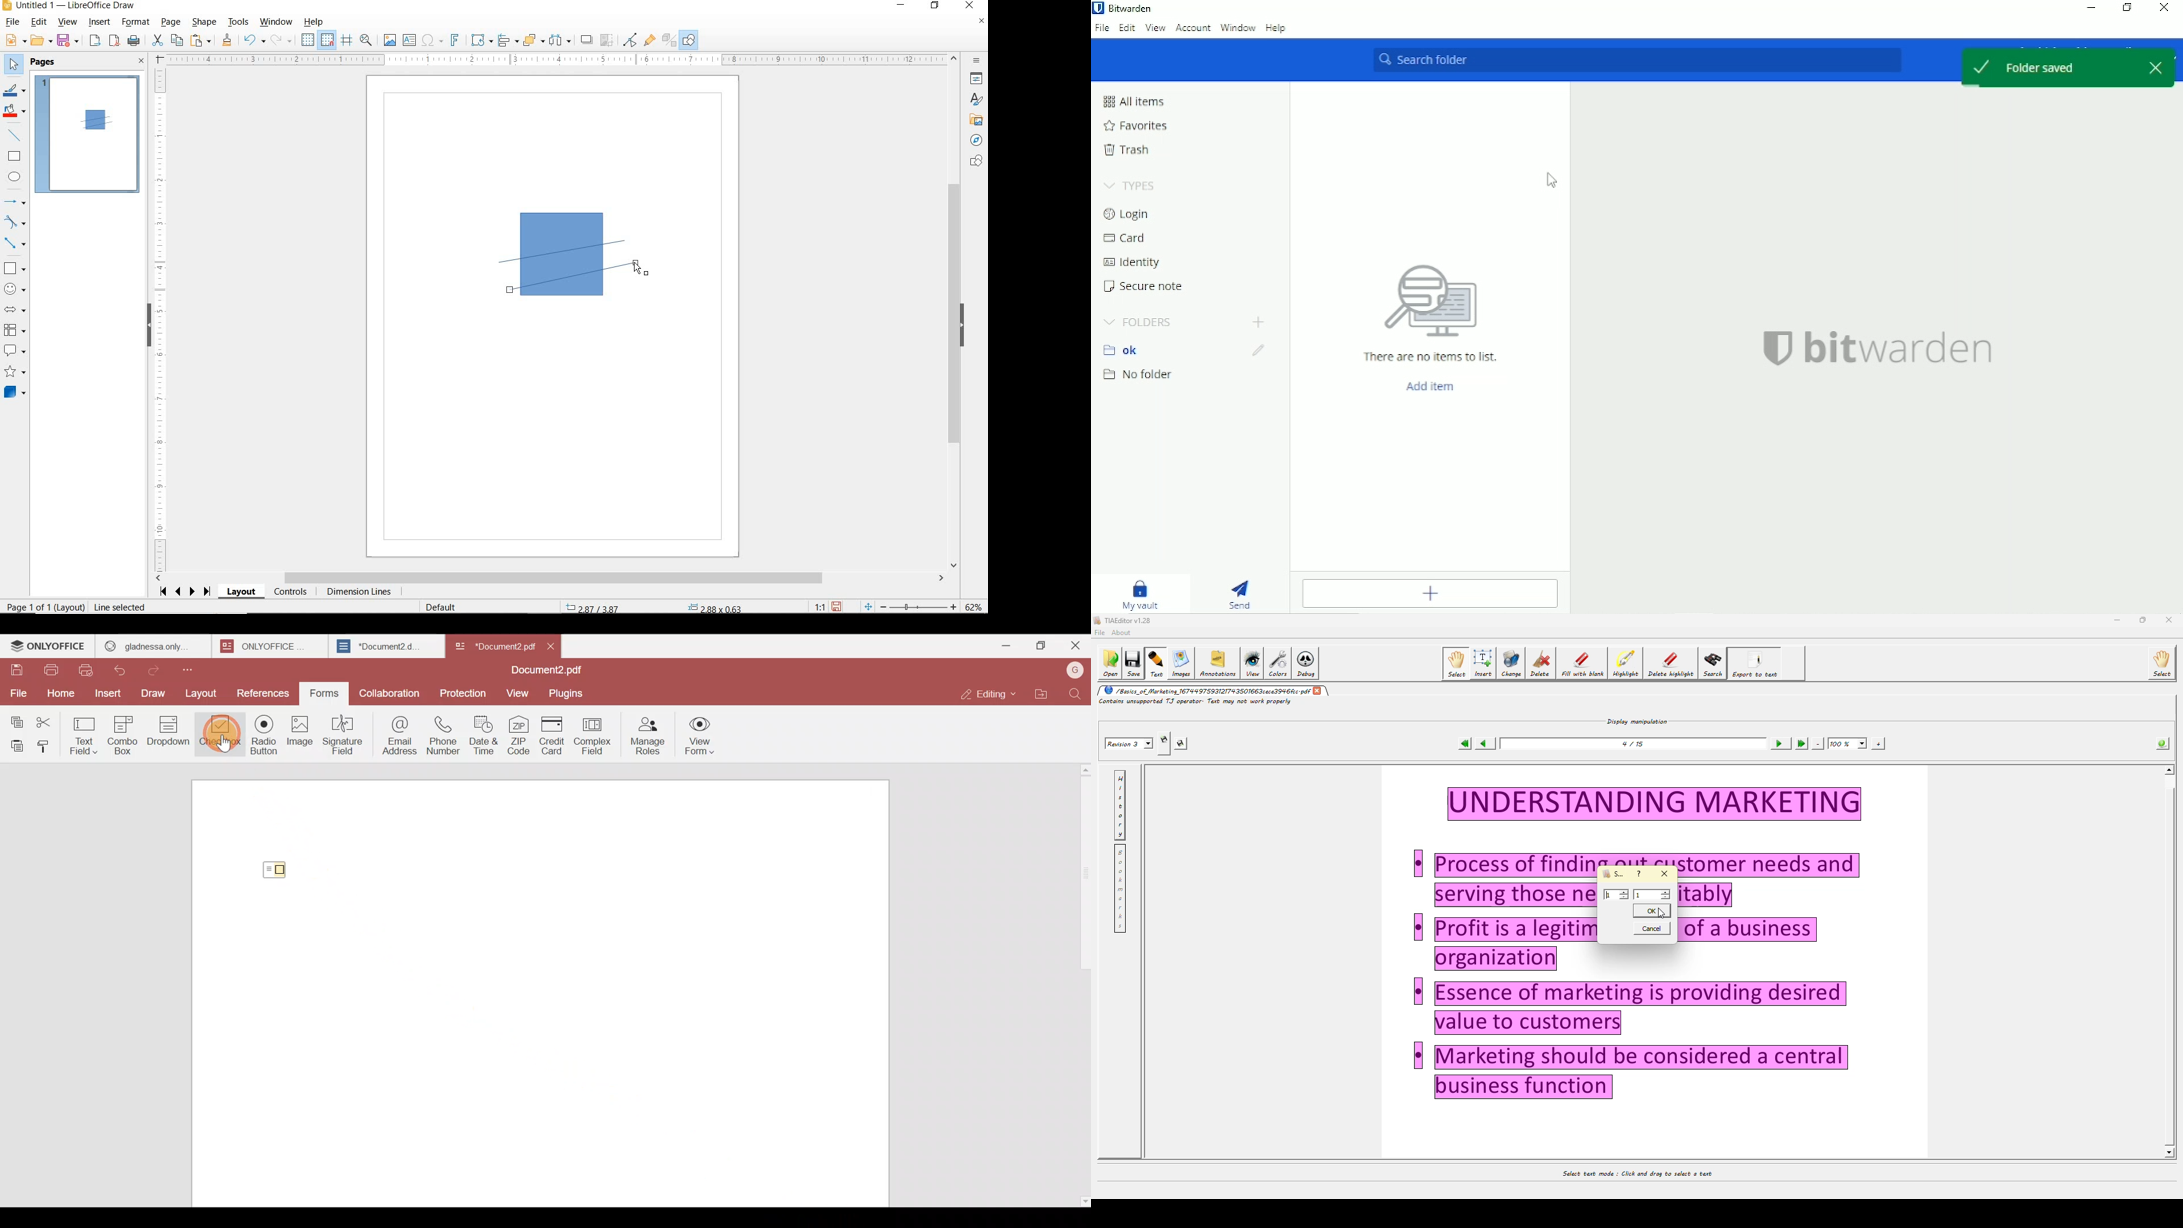 The image size is (2184, 1232). What do you see at coordinates (587, 40) in the screenshot?
I see `SHADOW` at bounding box center [587, 40].